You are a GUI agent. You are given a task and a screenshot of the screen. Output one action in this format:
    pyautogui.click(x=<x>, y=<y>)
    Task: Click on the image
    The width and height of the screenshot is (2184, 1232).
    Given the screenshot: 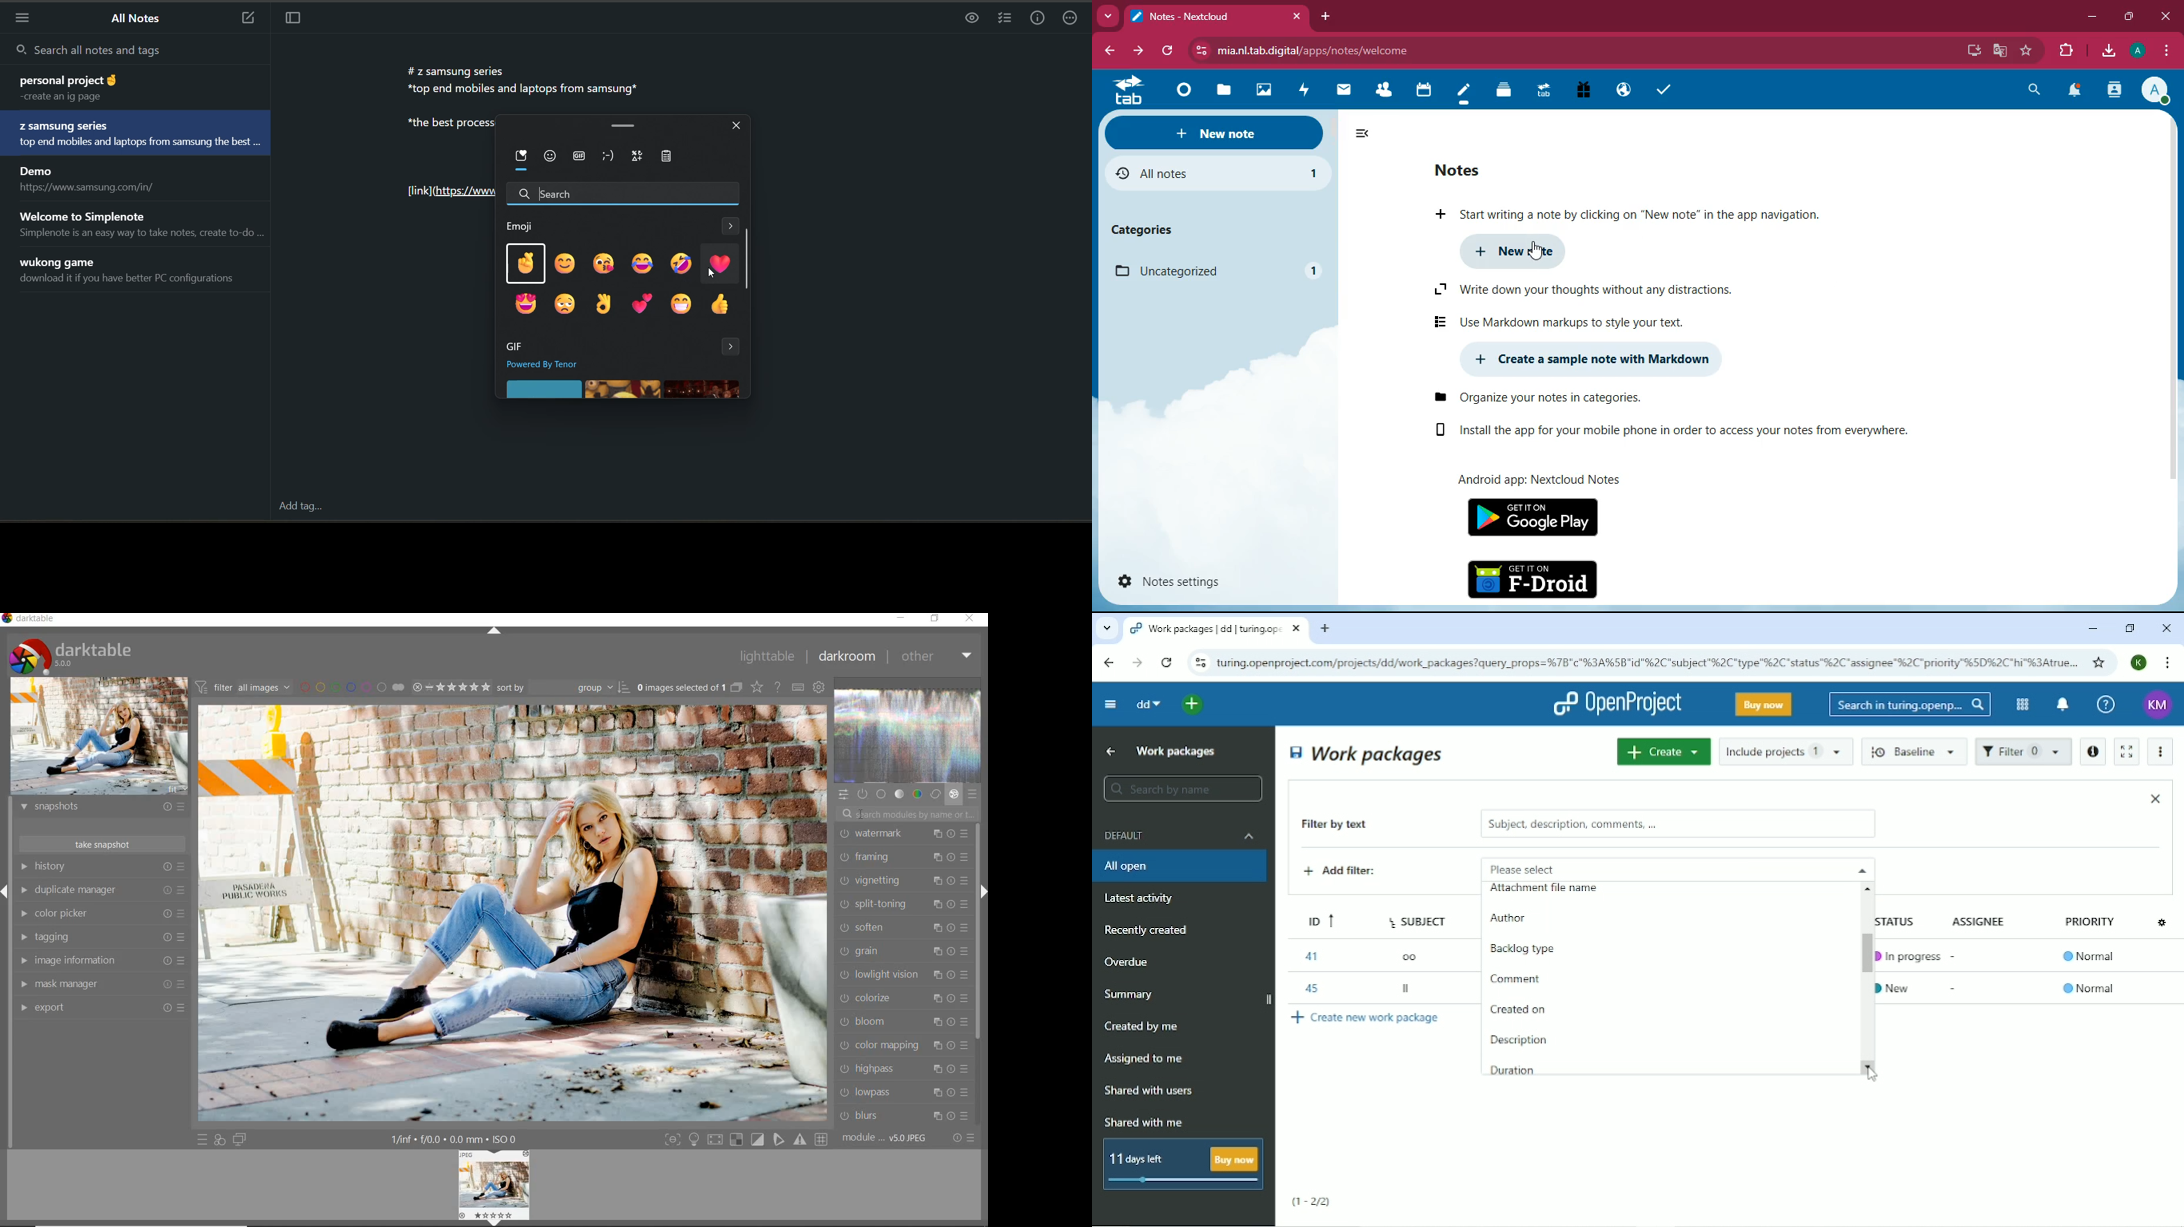 What is the action you would take?
    pyautogui.click(x=1265, y=88)
    